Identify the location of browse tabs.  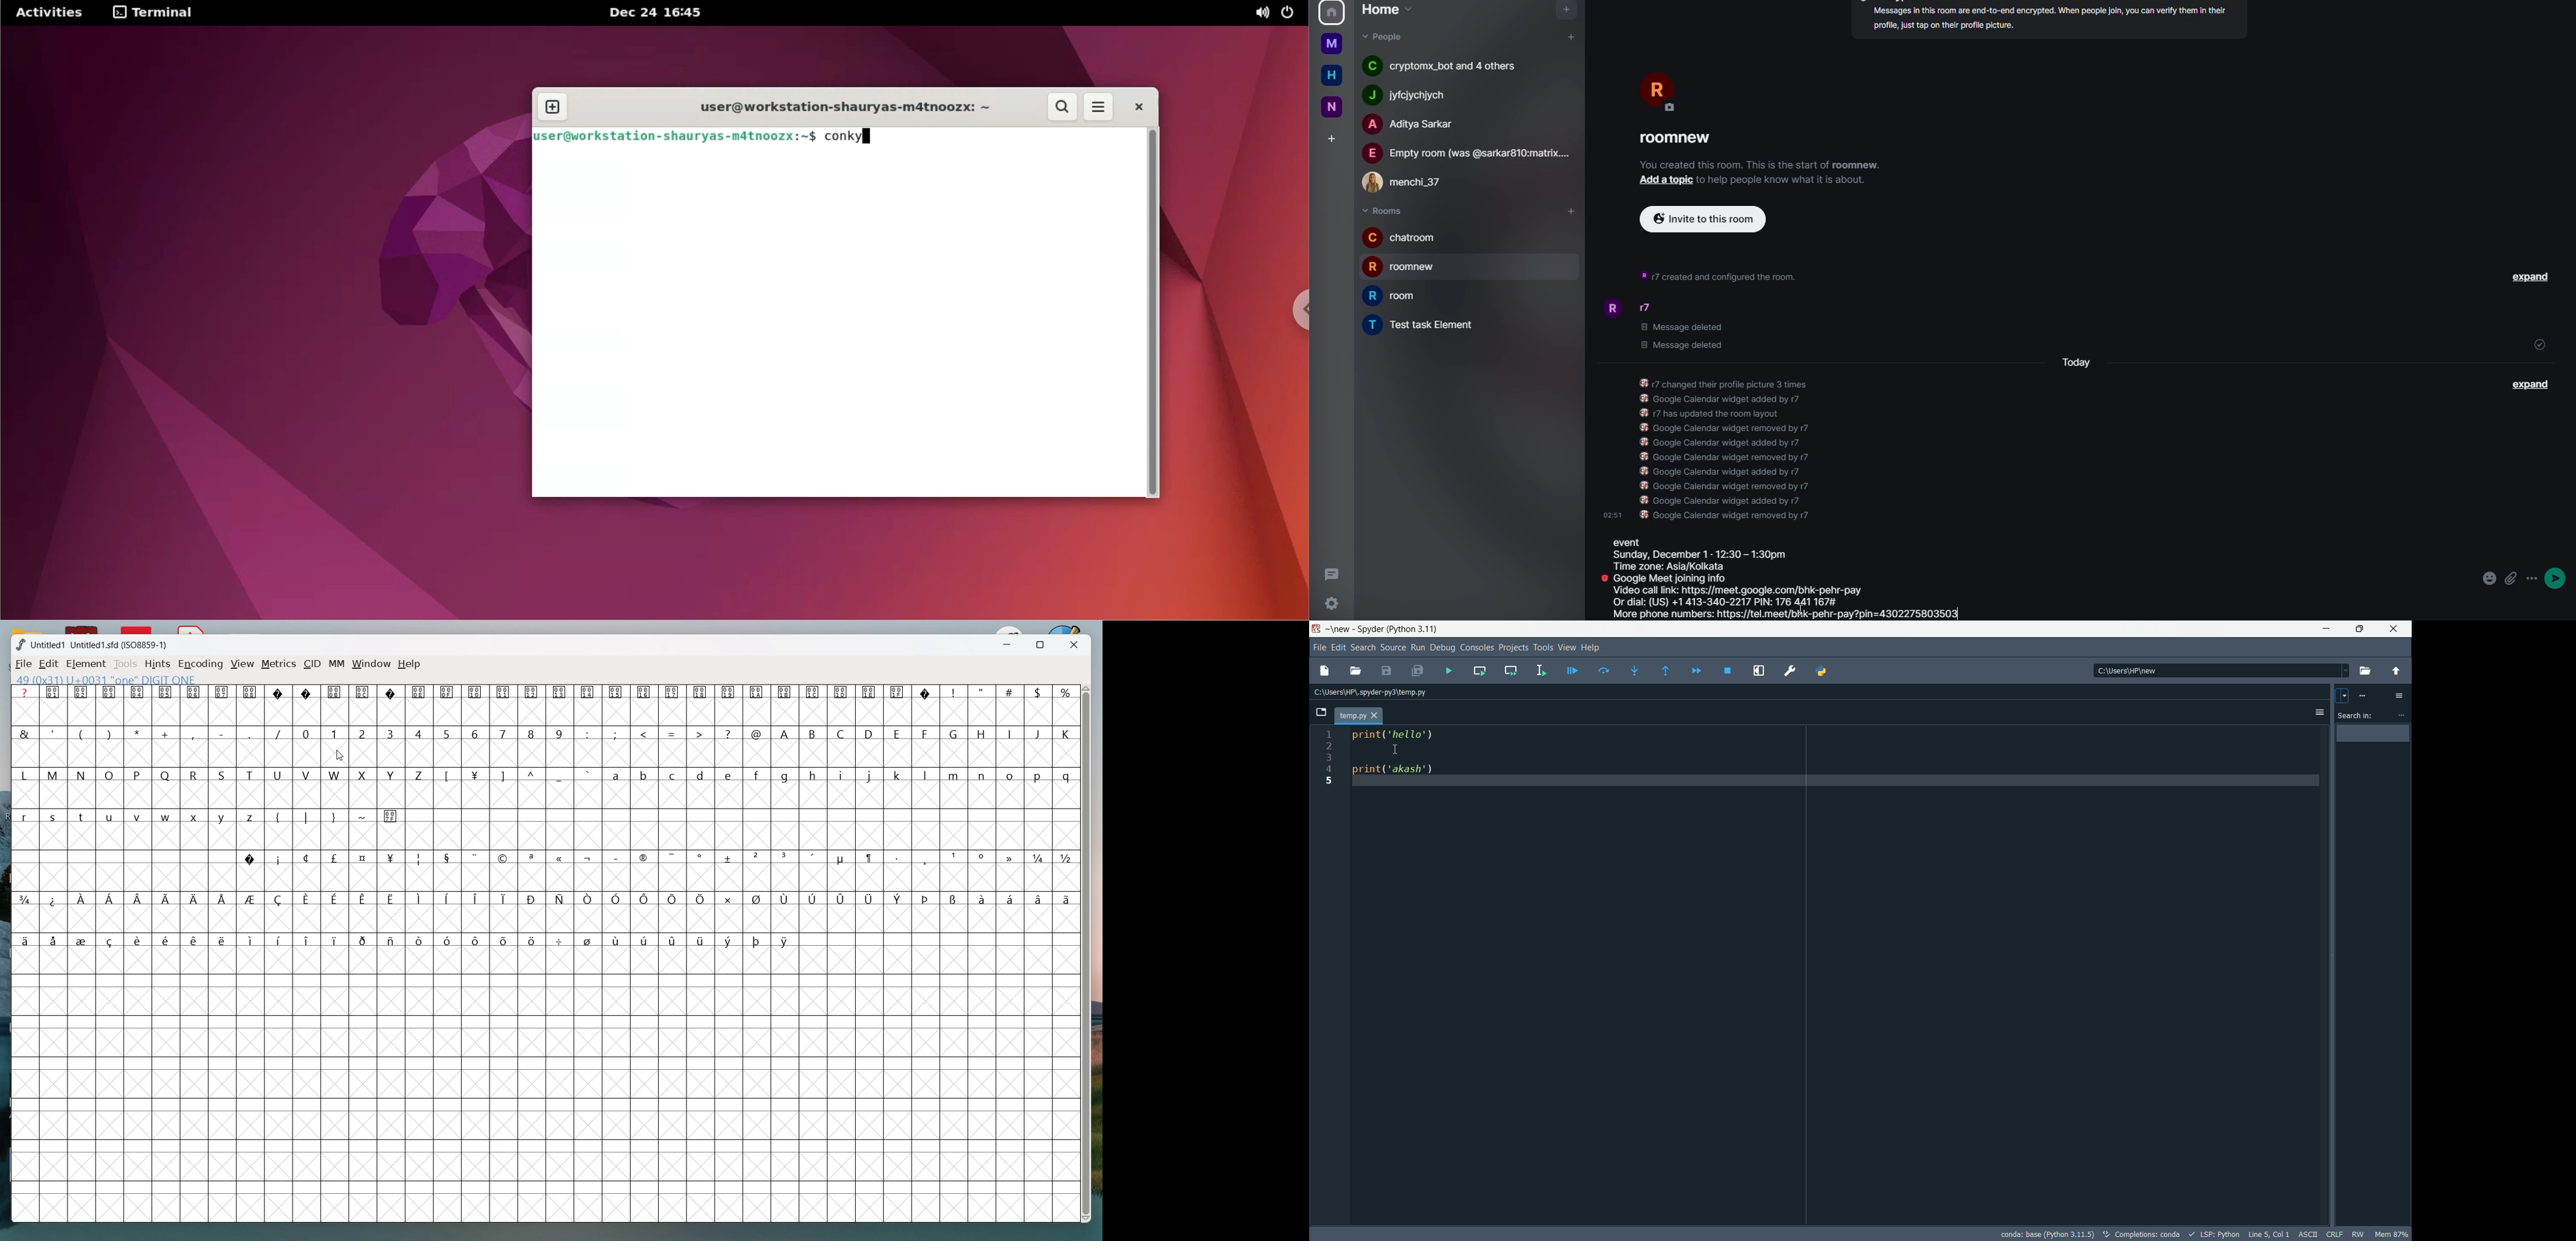
(1320, 711).